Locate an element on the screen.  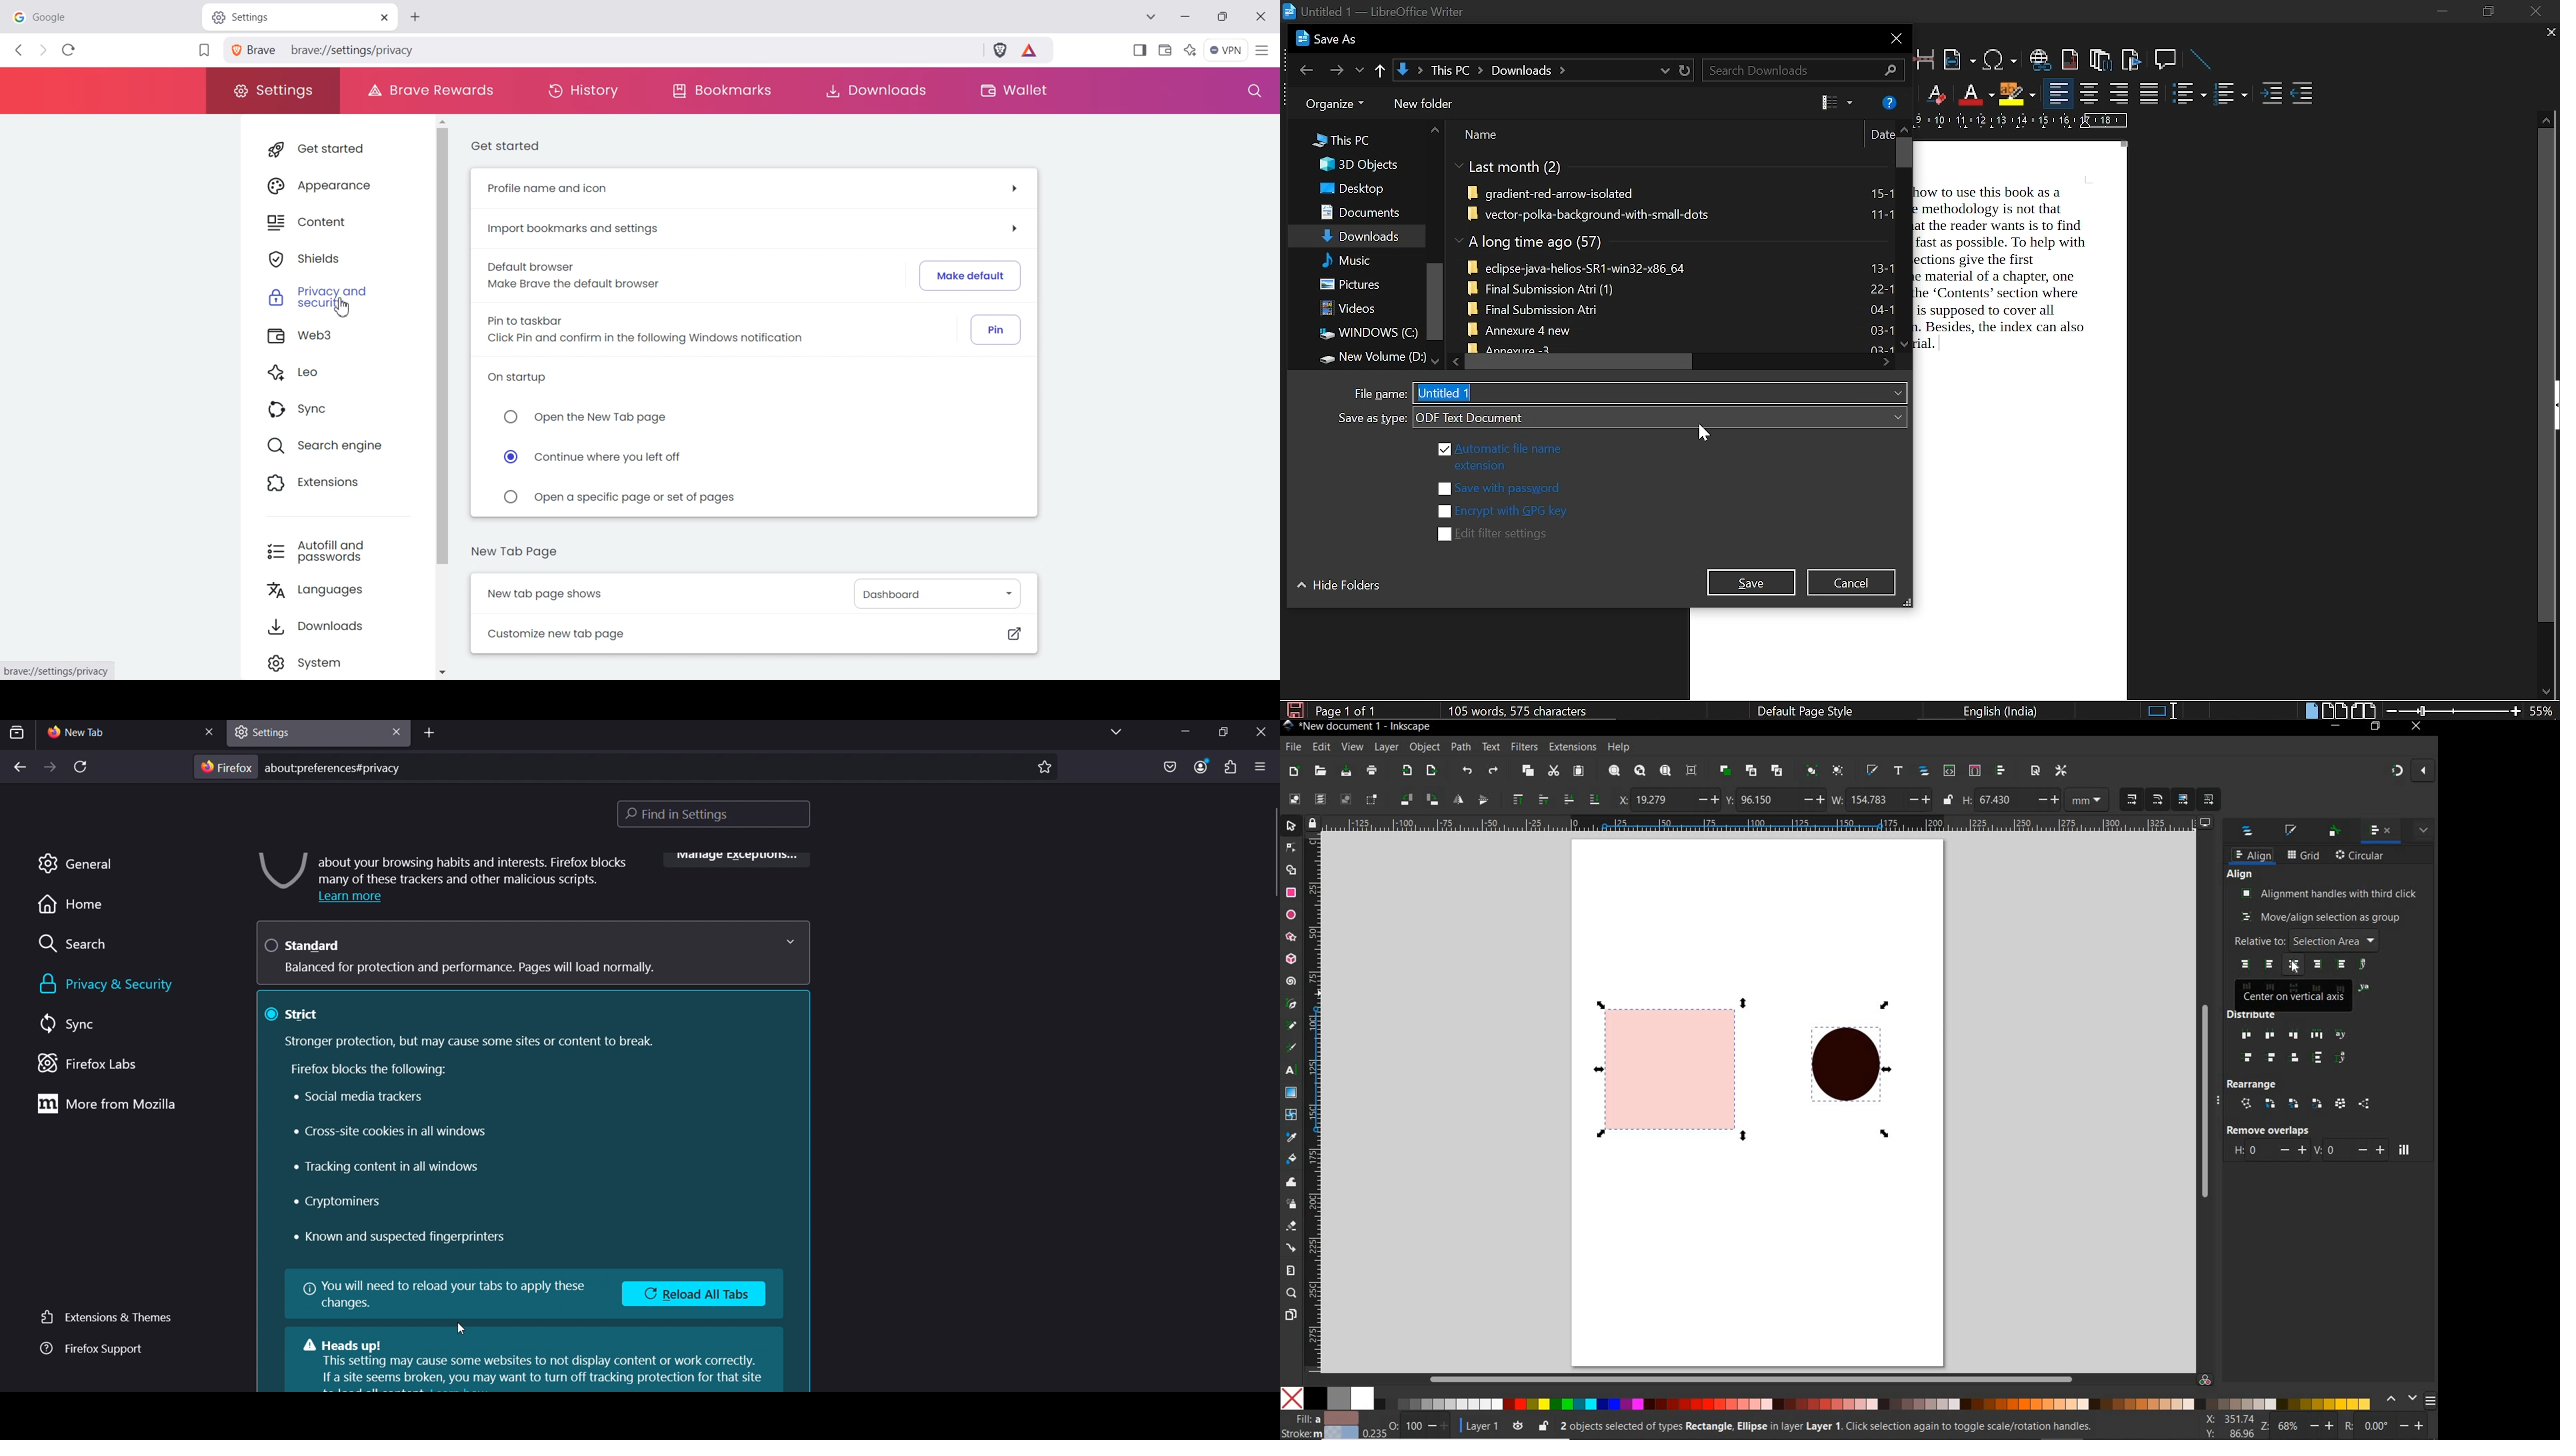
selection method is located at coordinates (2161, 711).